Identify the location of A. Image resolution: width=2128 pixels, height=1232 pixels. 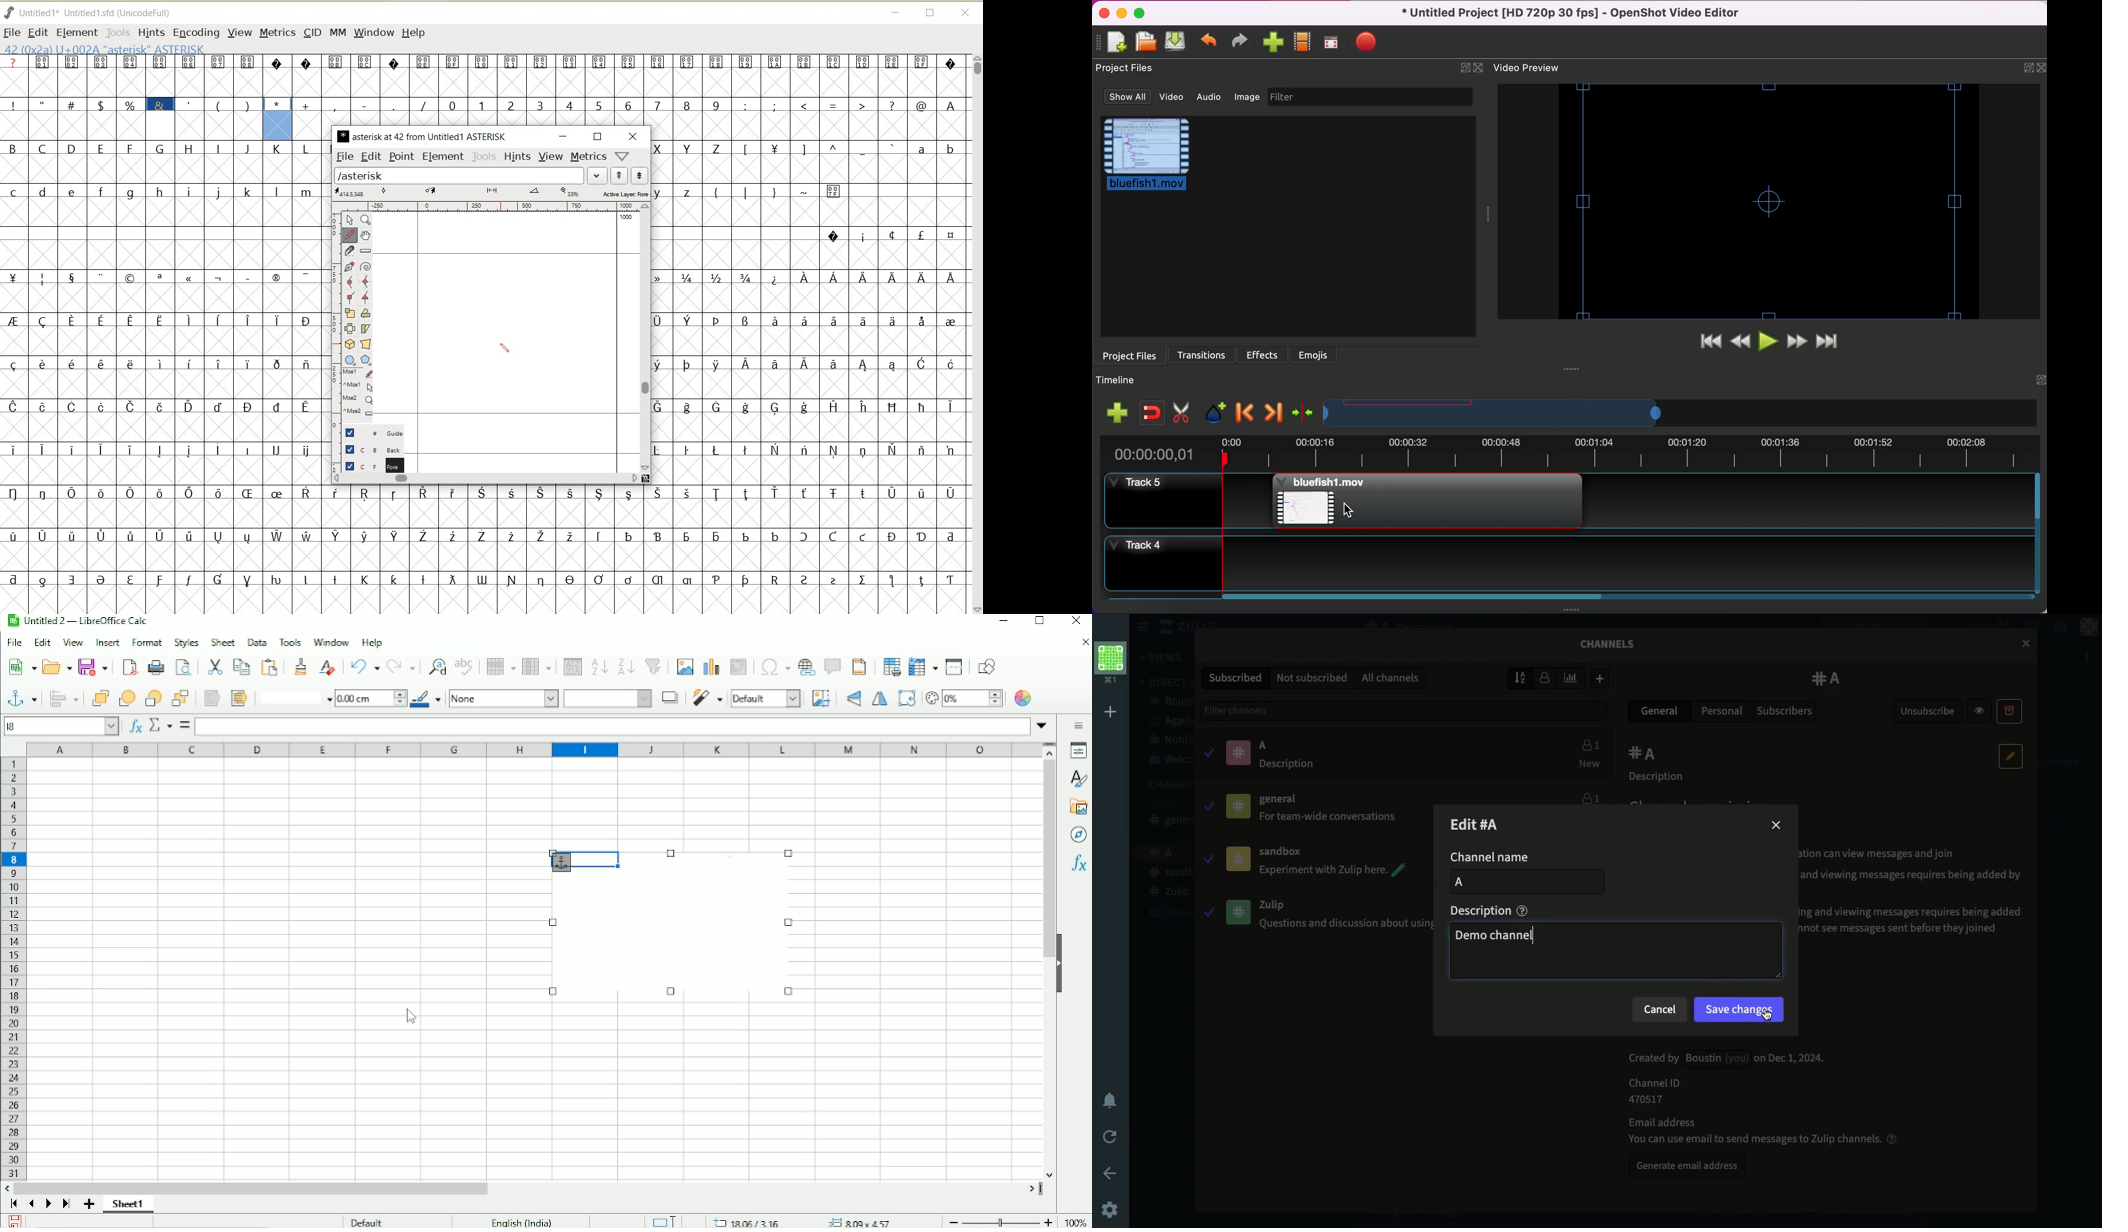
(1166, 854).